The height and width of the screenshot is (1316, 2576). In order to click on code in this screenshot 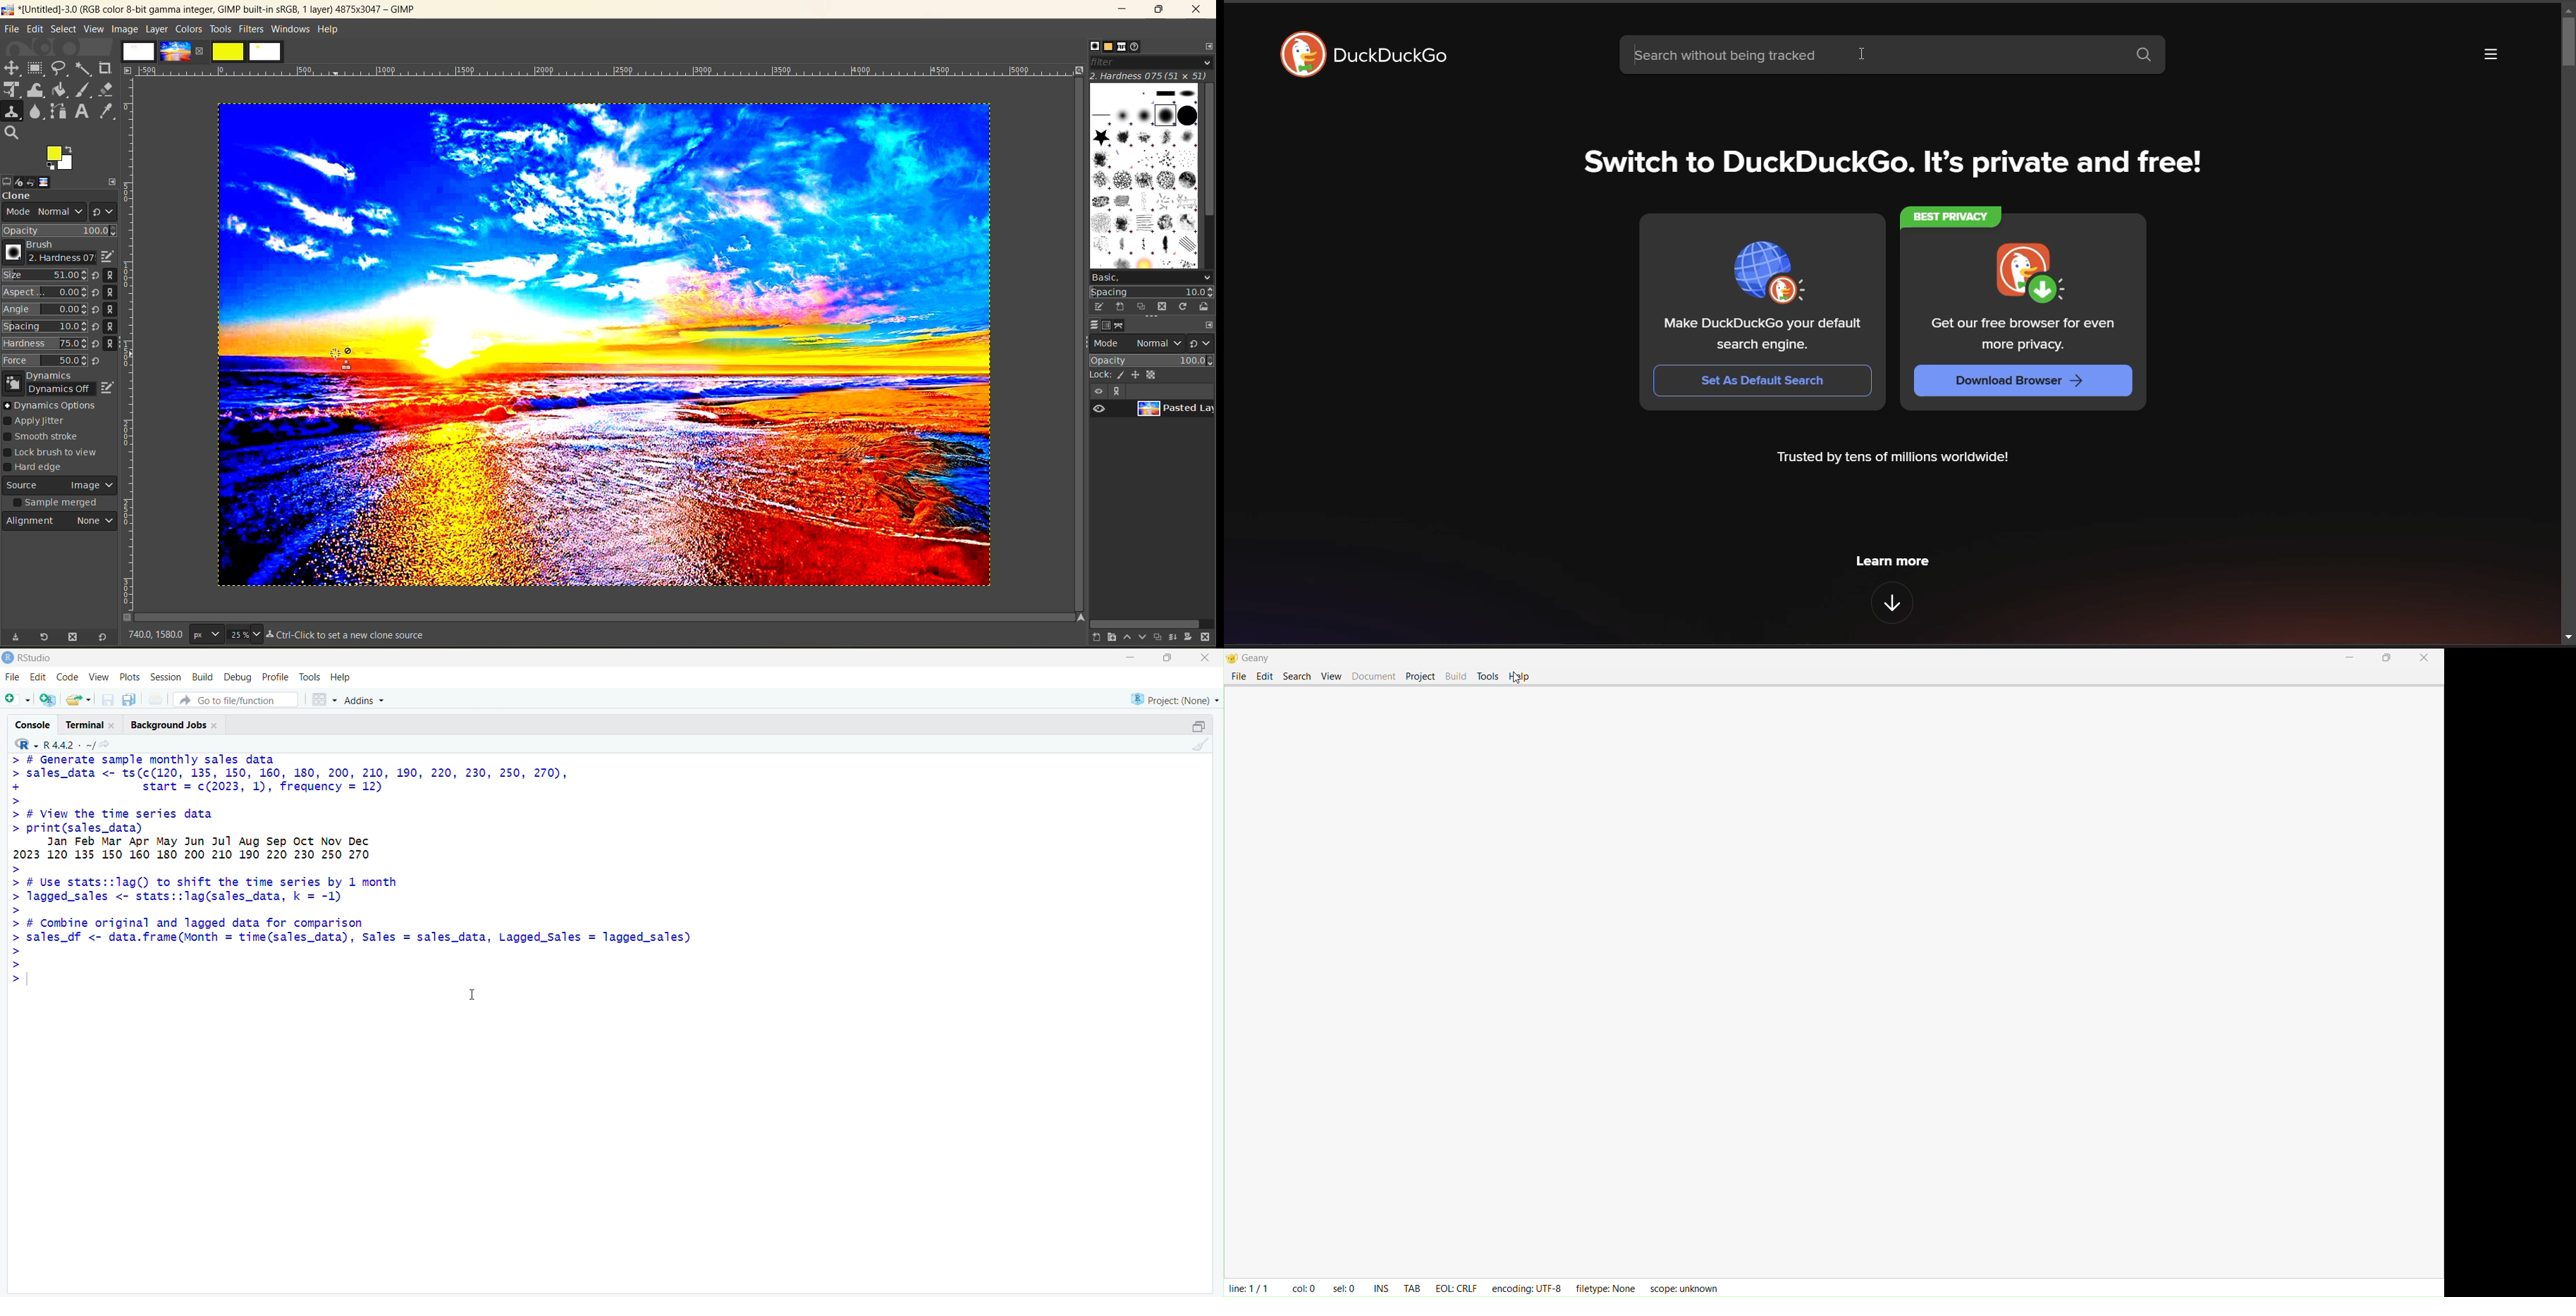, I will do `click(68, 678)`.